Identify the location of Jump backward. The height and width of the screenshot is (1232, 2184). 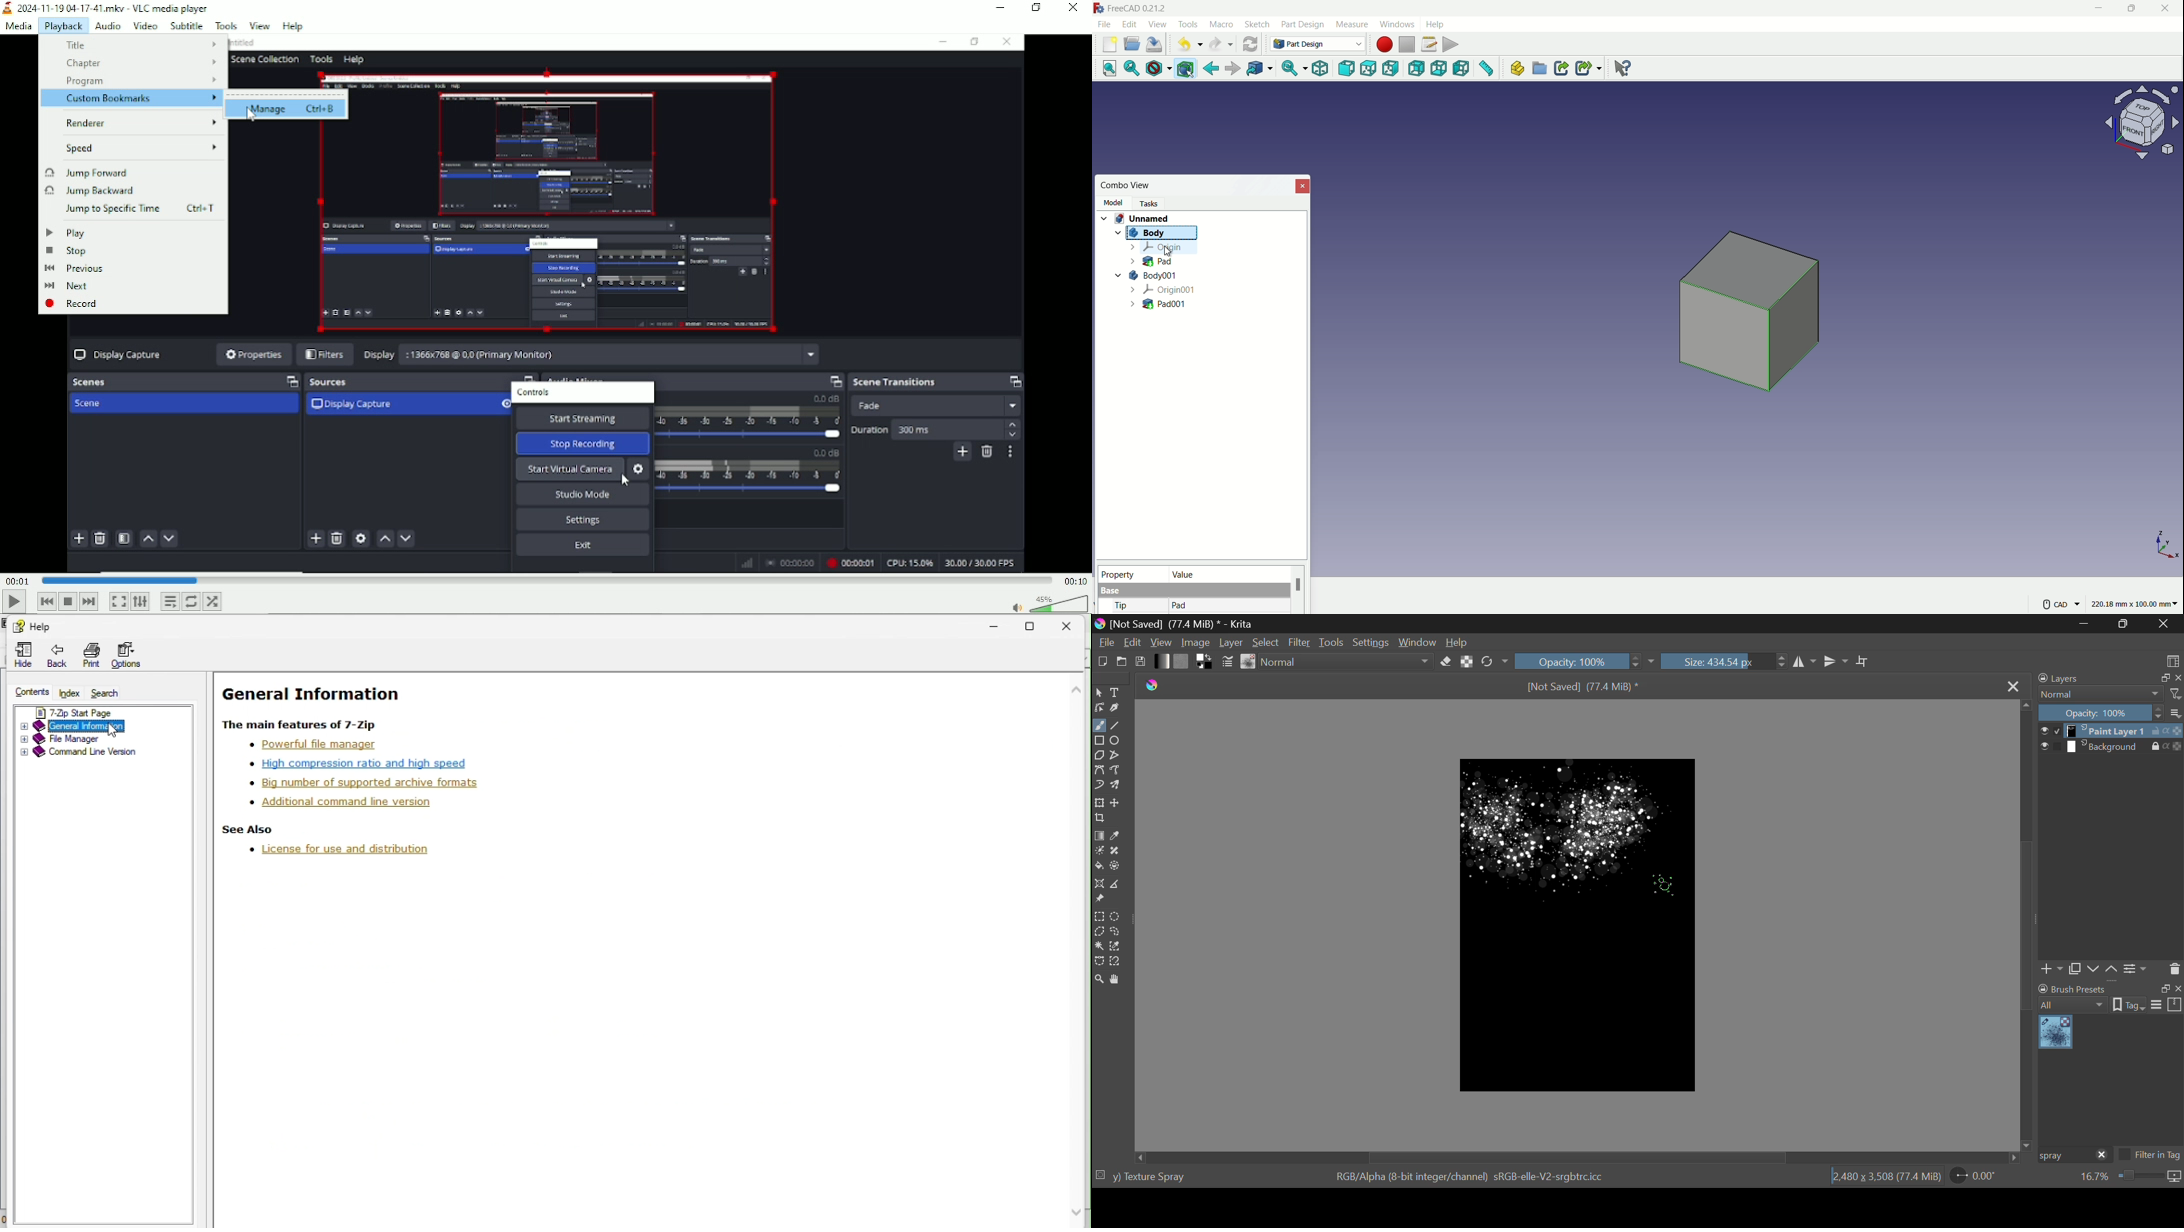
(88, 191).